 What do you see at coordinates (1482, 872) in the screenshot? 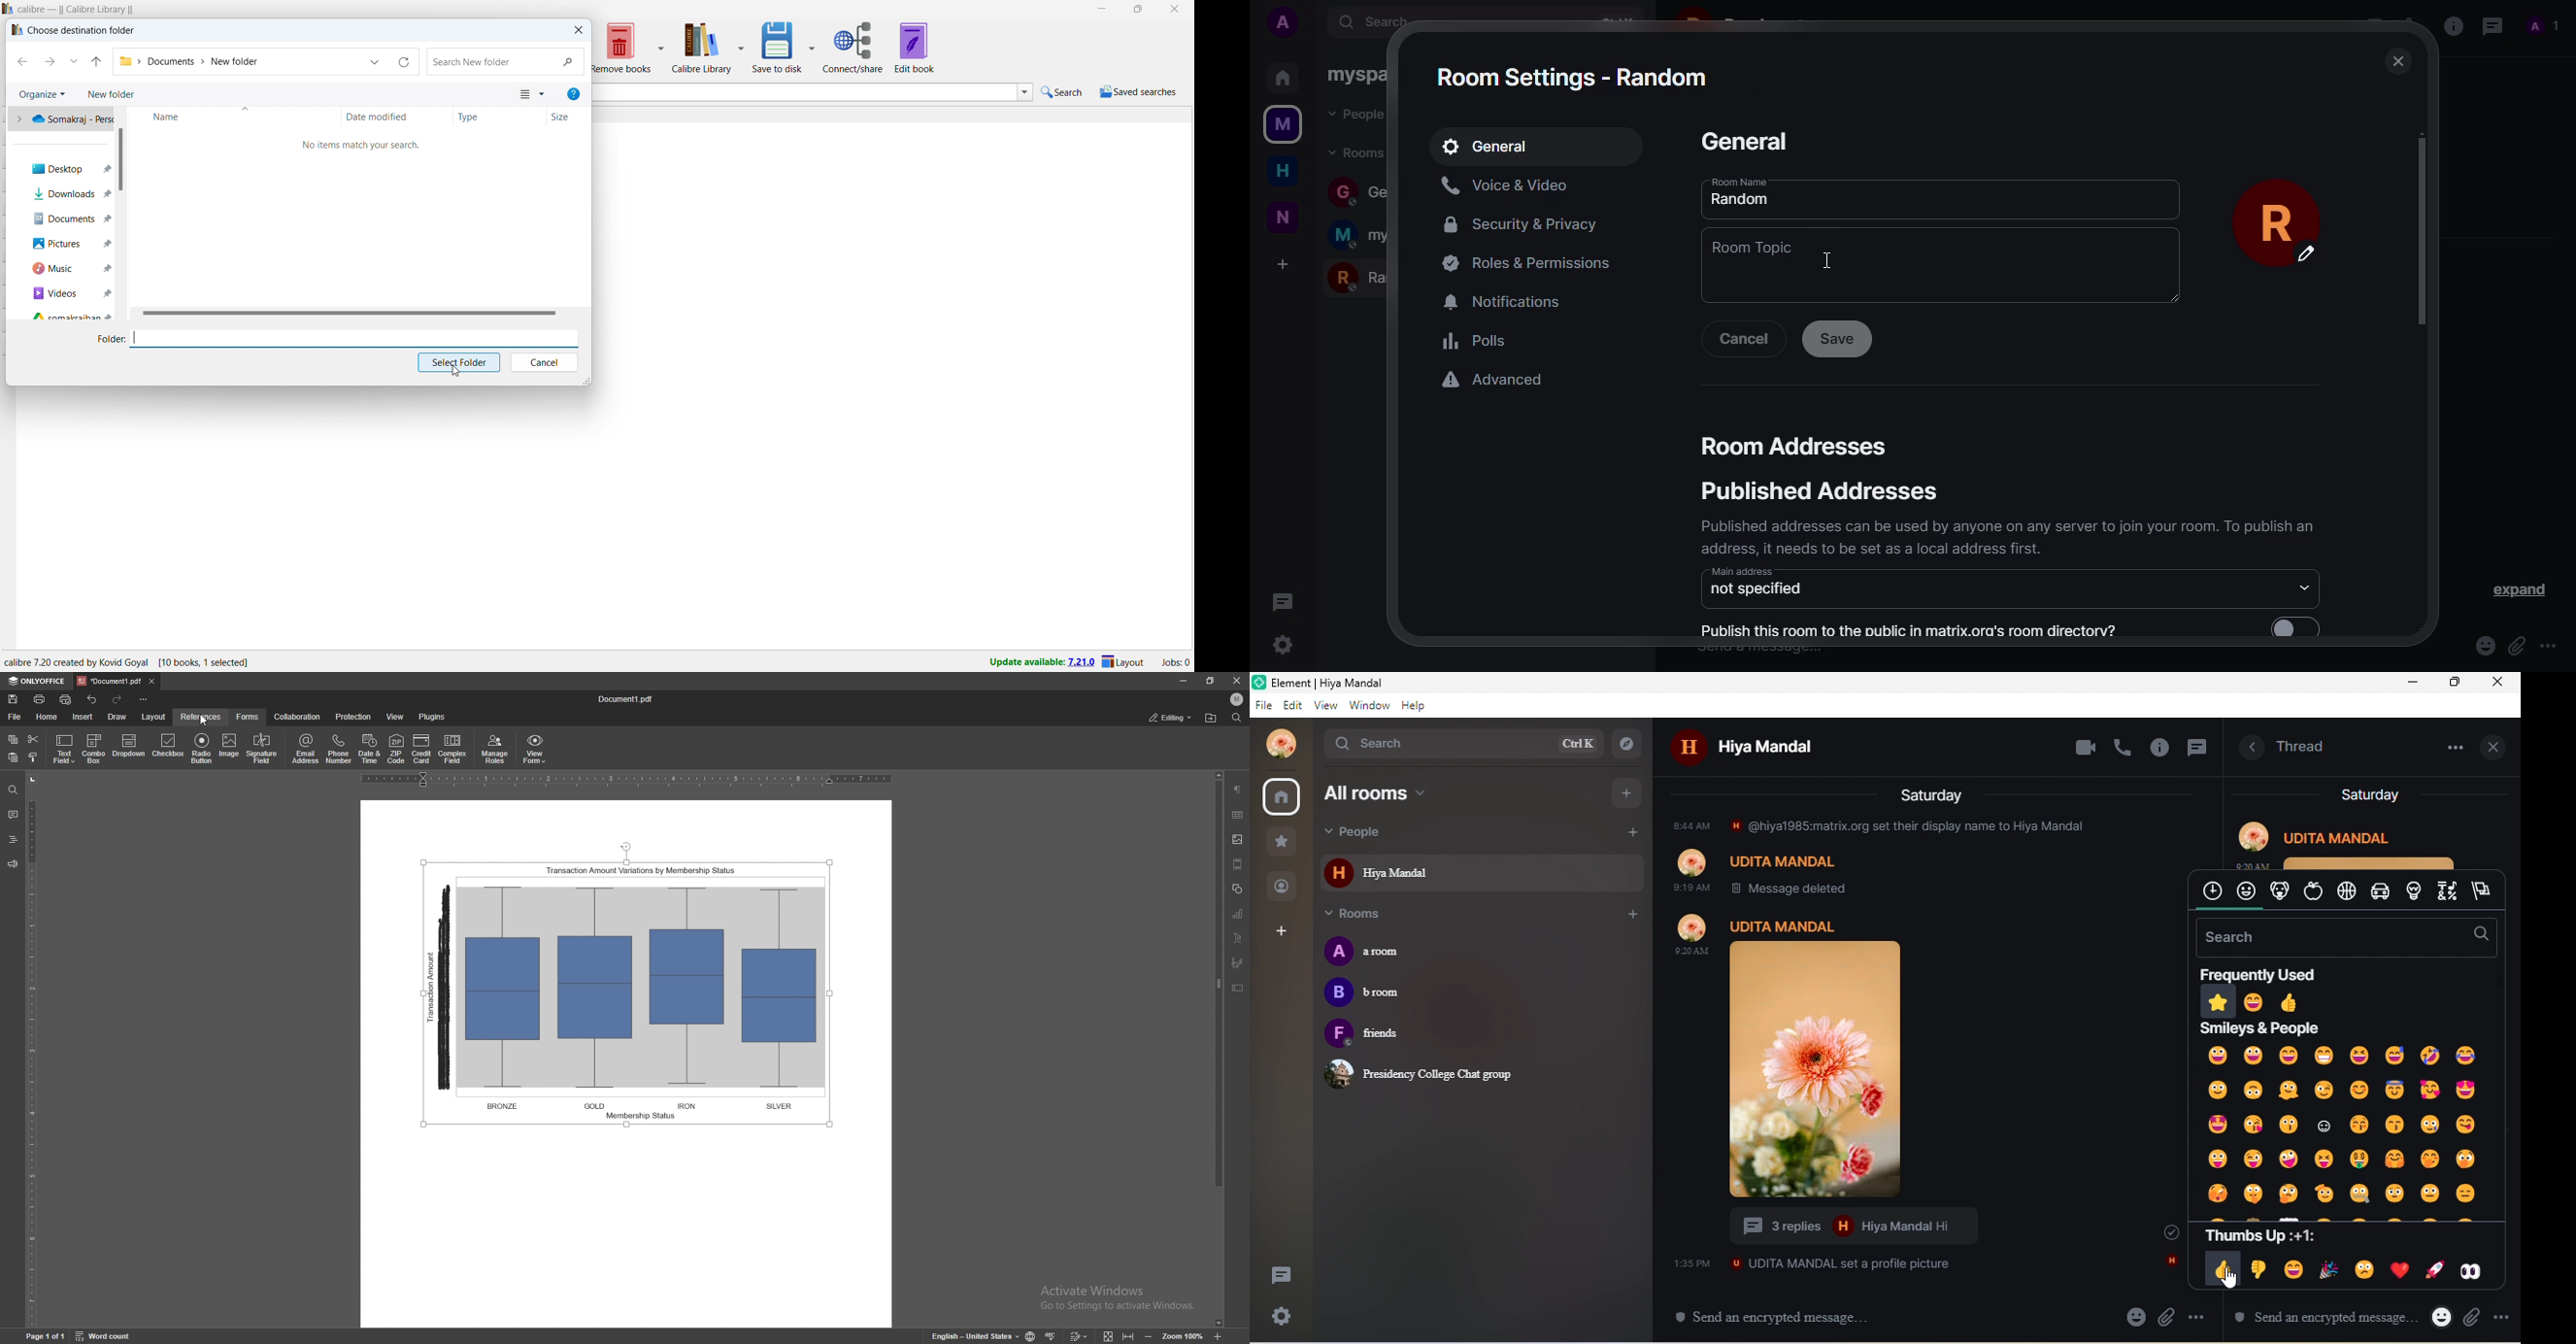
I see `hiya mandal` at bounding box center [1482, 872].